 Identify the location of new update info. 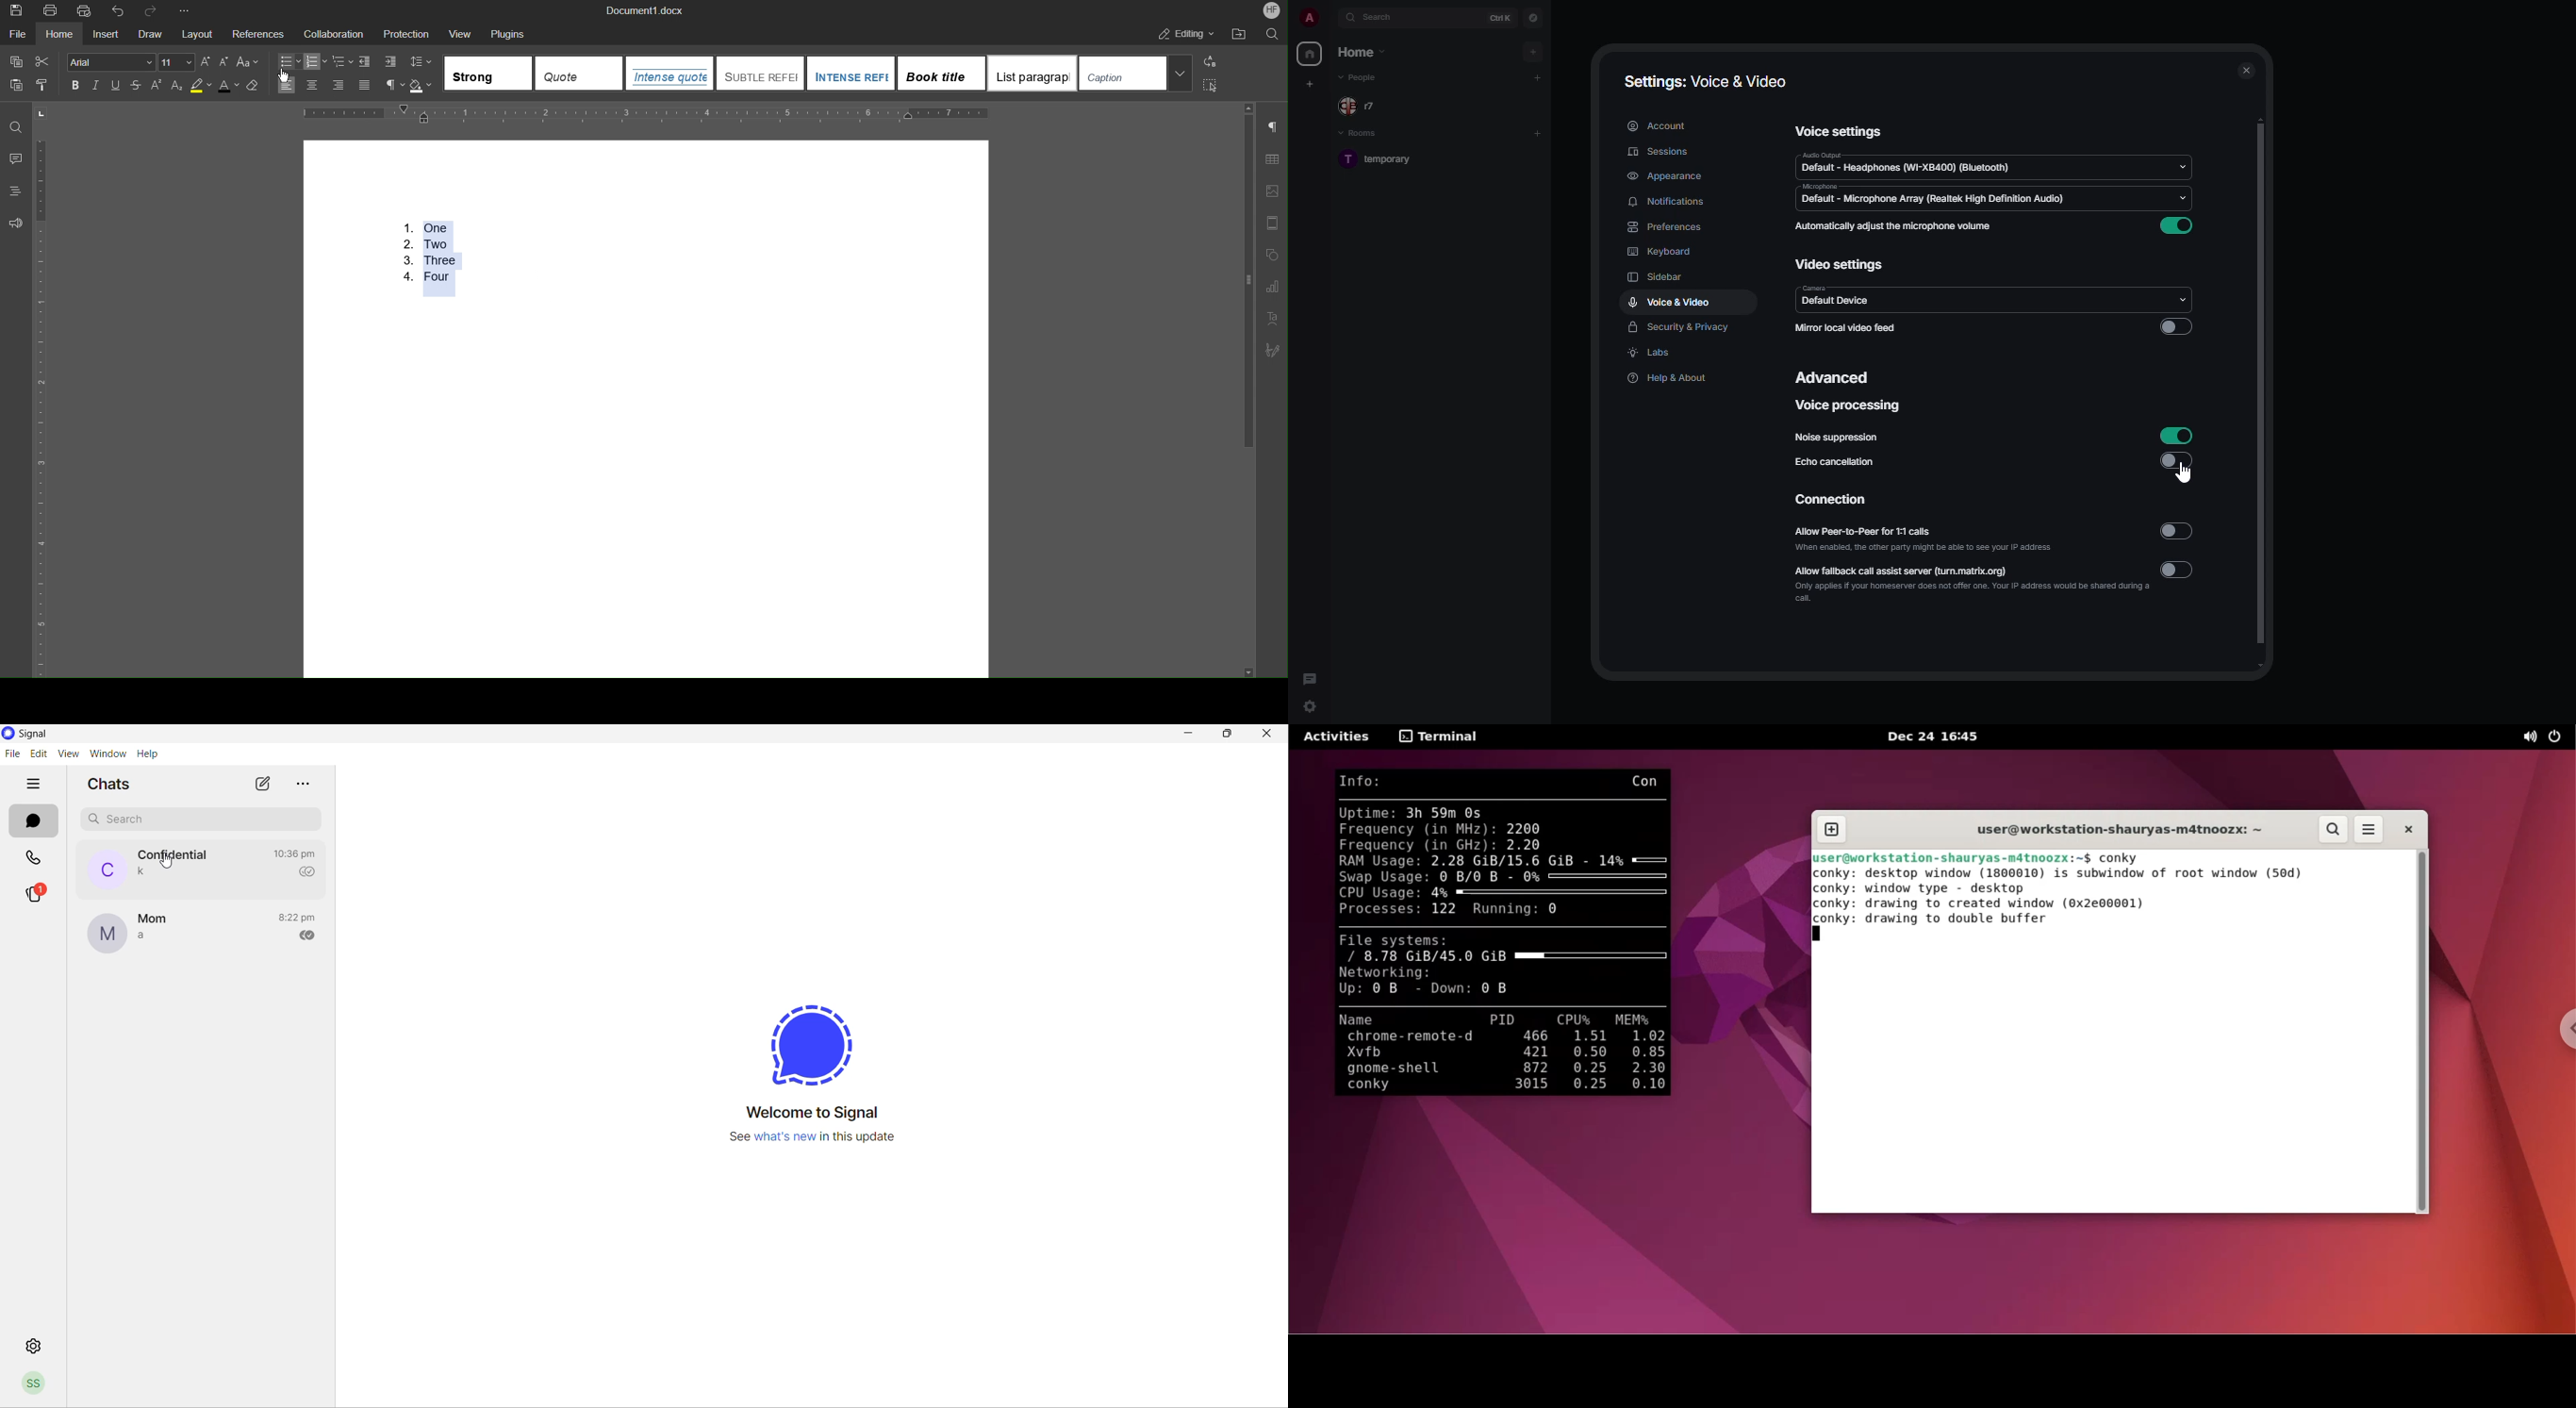
(836, 1140).